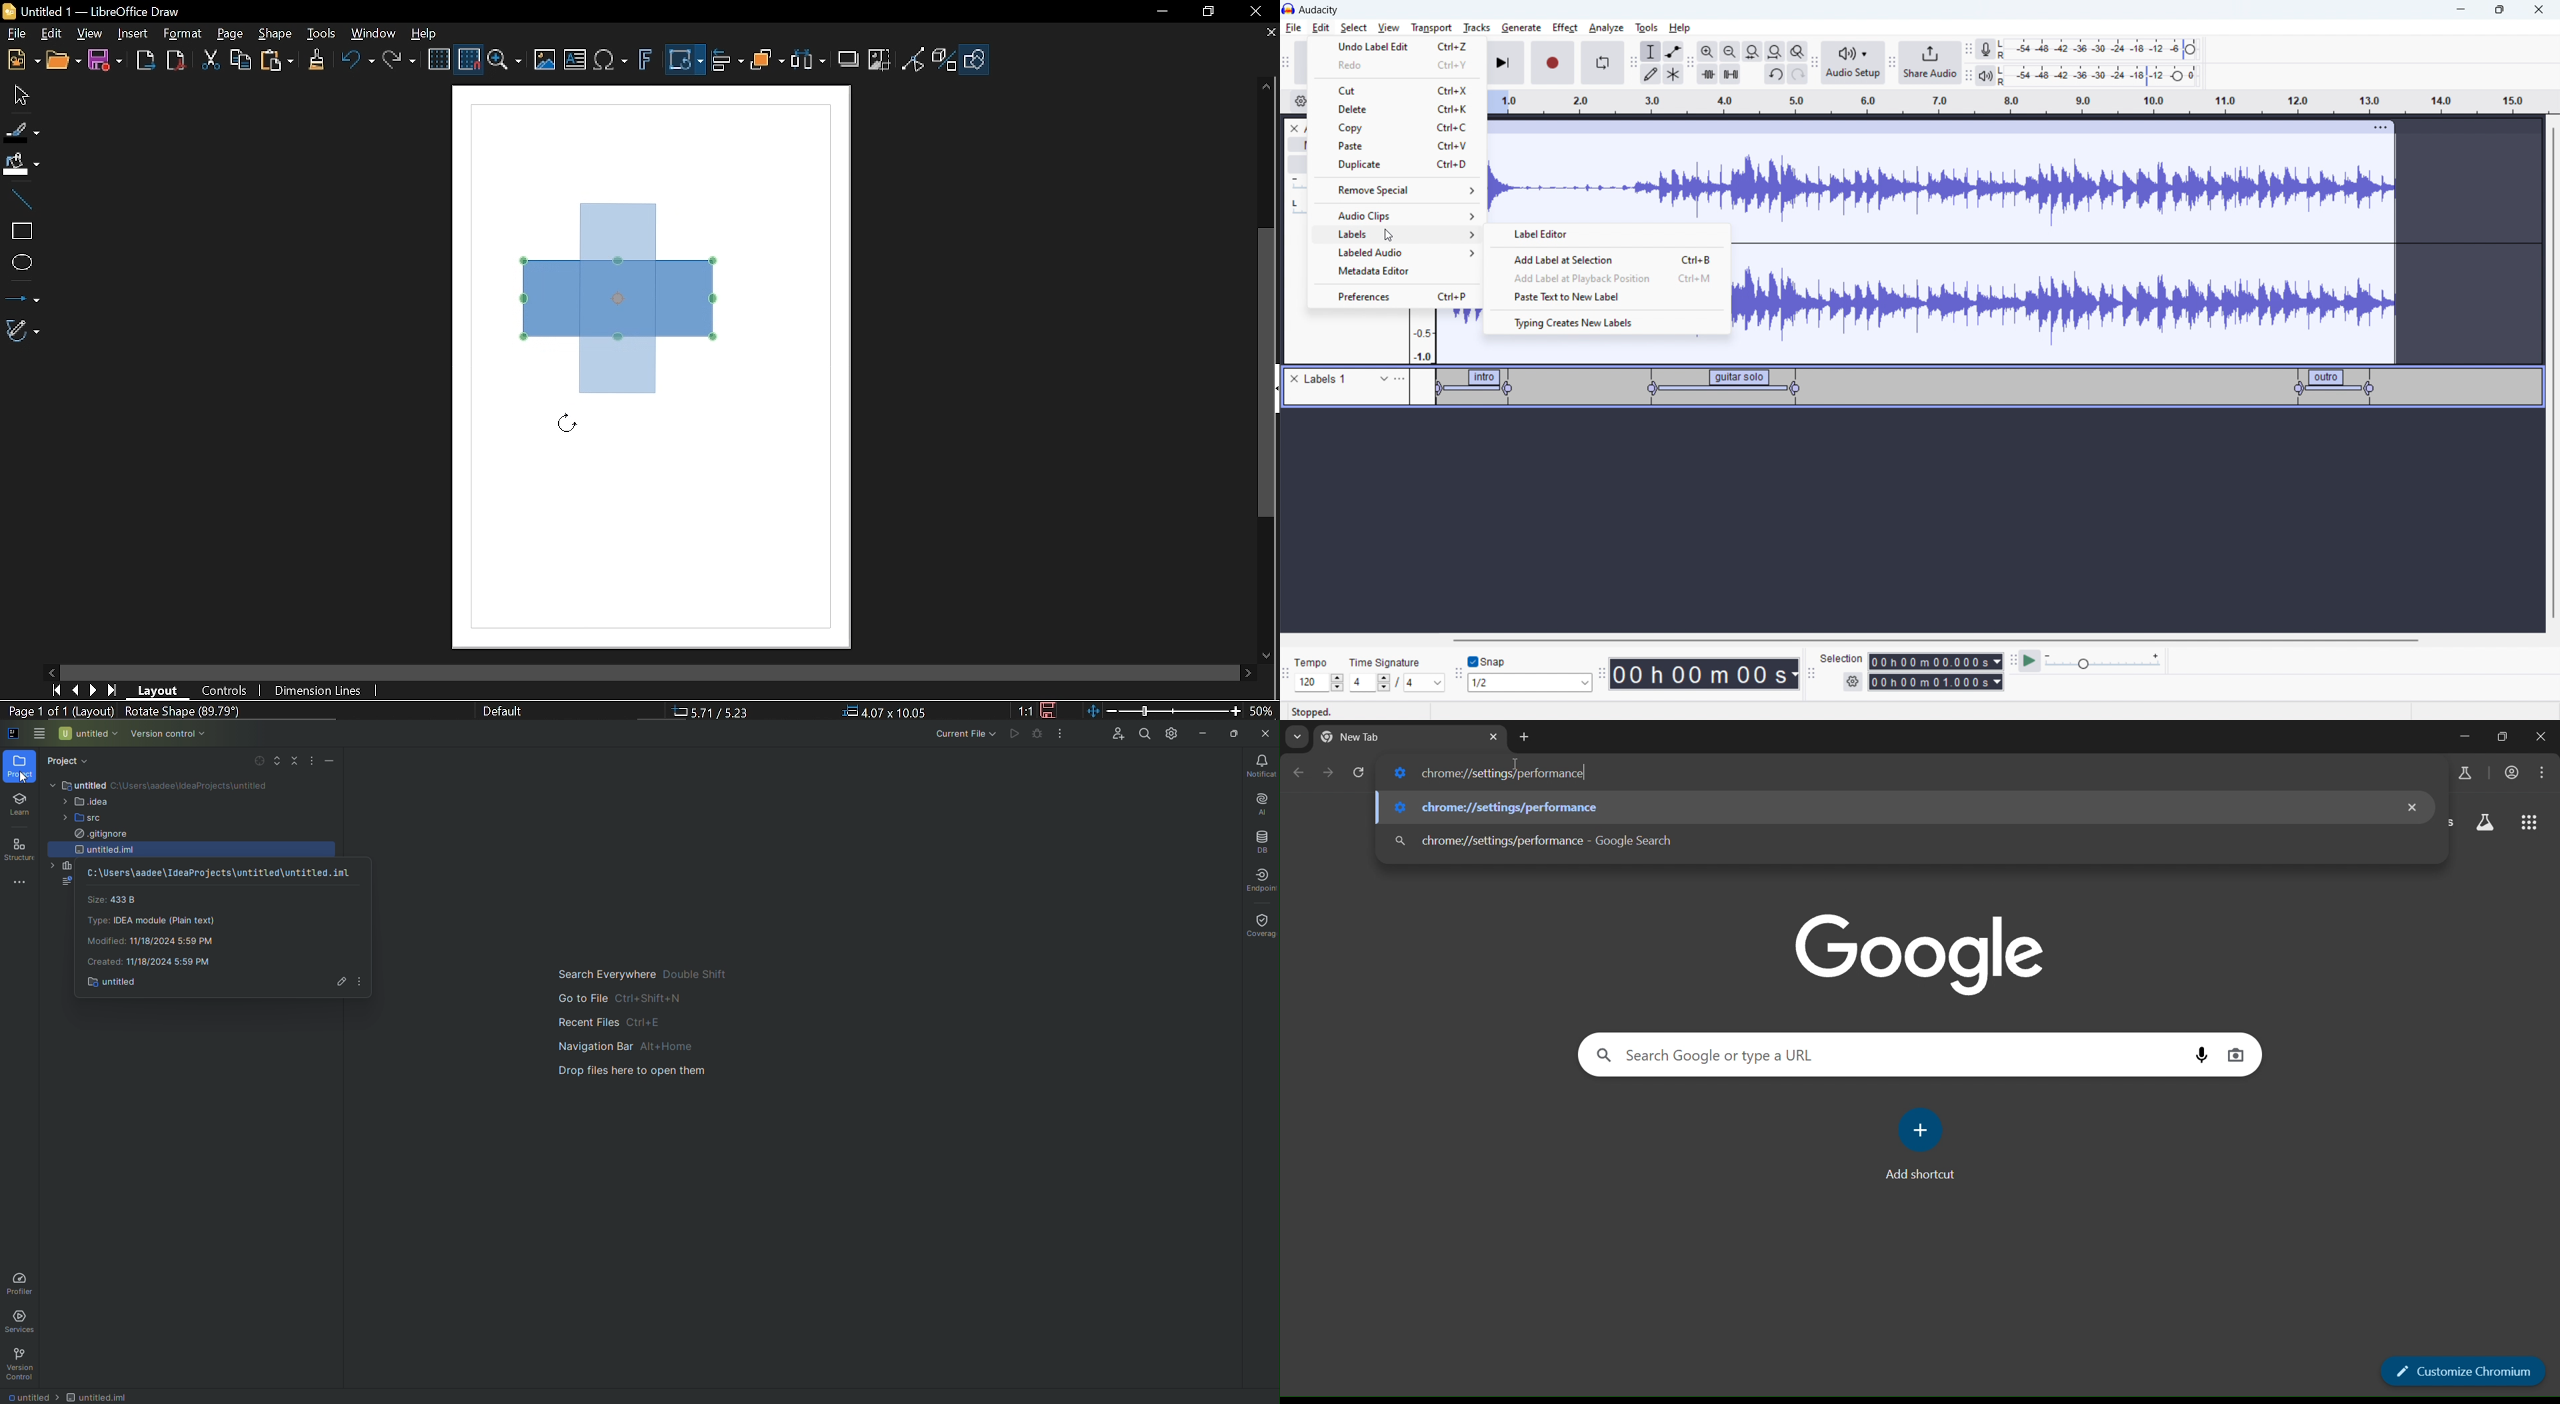  What do you see at coordinates (2335, 386) in the screenshot?
I see `label 3` at bounding box center [2335, 386].